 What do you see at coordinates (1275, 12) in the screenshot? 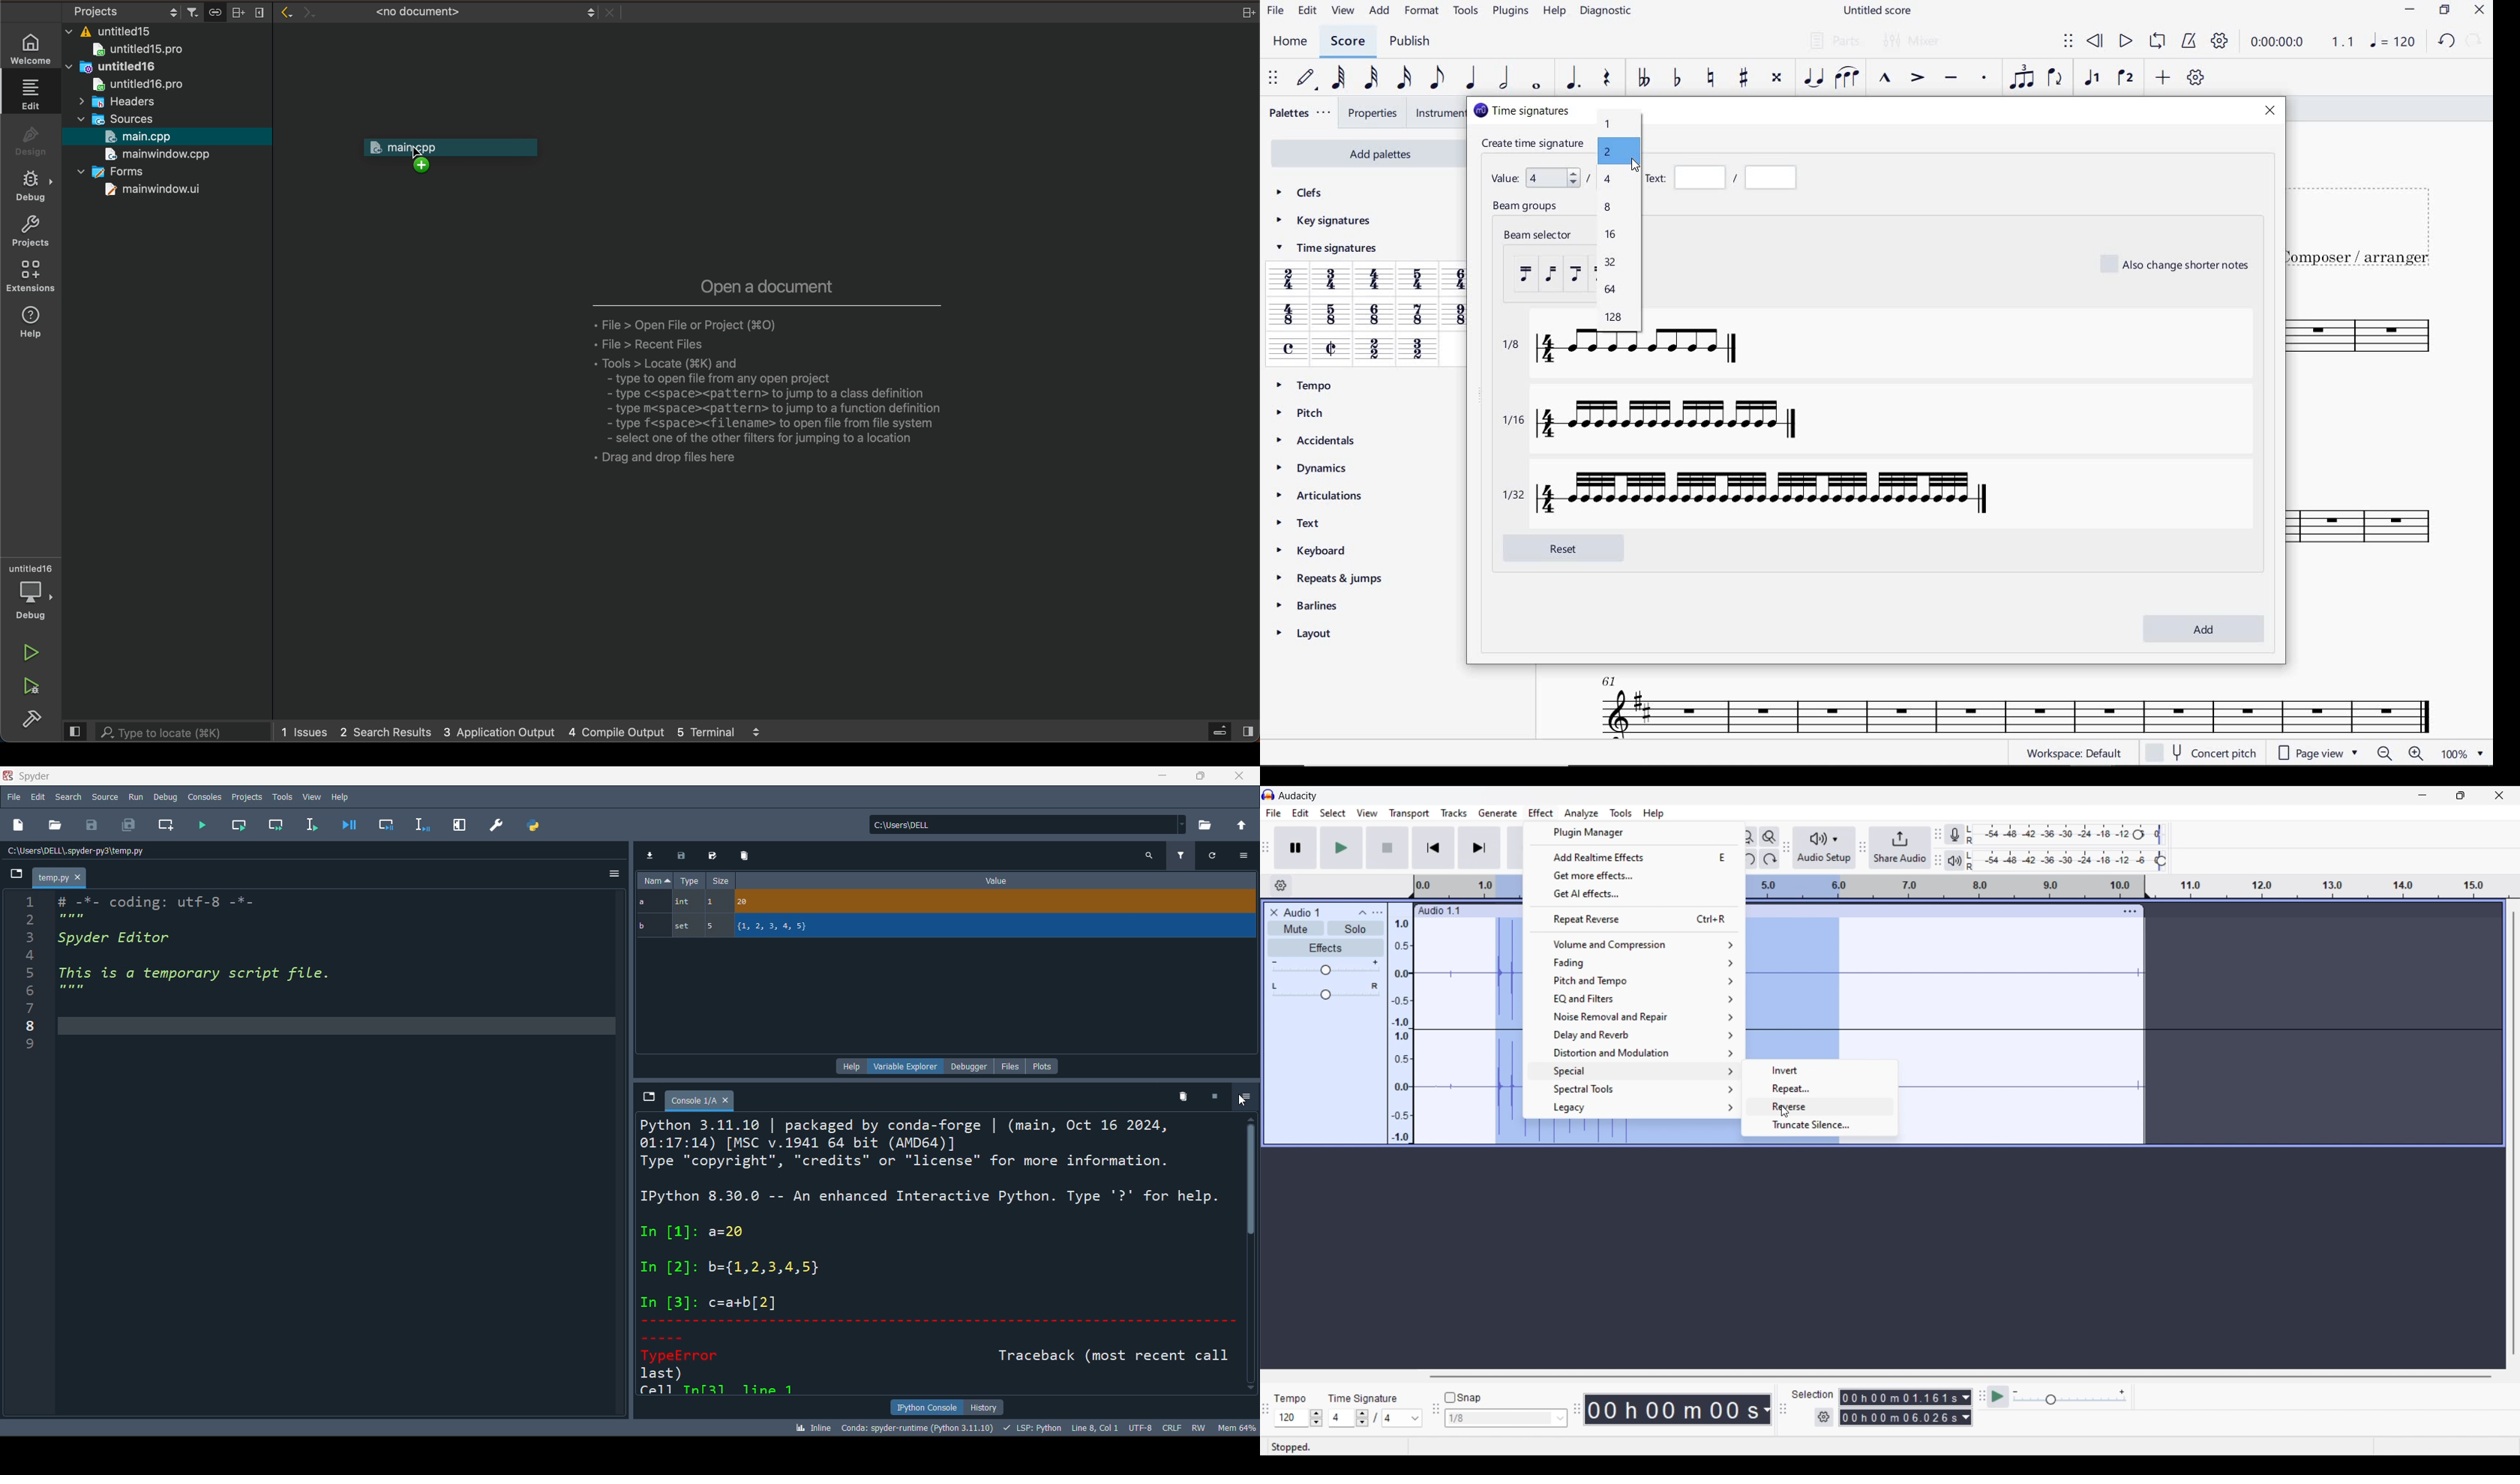
I see `FILE` at bounding box center [1275, 12].